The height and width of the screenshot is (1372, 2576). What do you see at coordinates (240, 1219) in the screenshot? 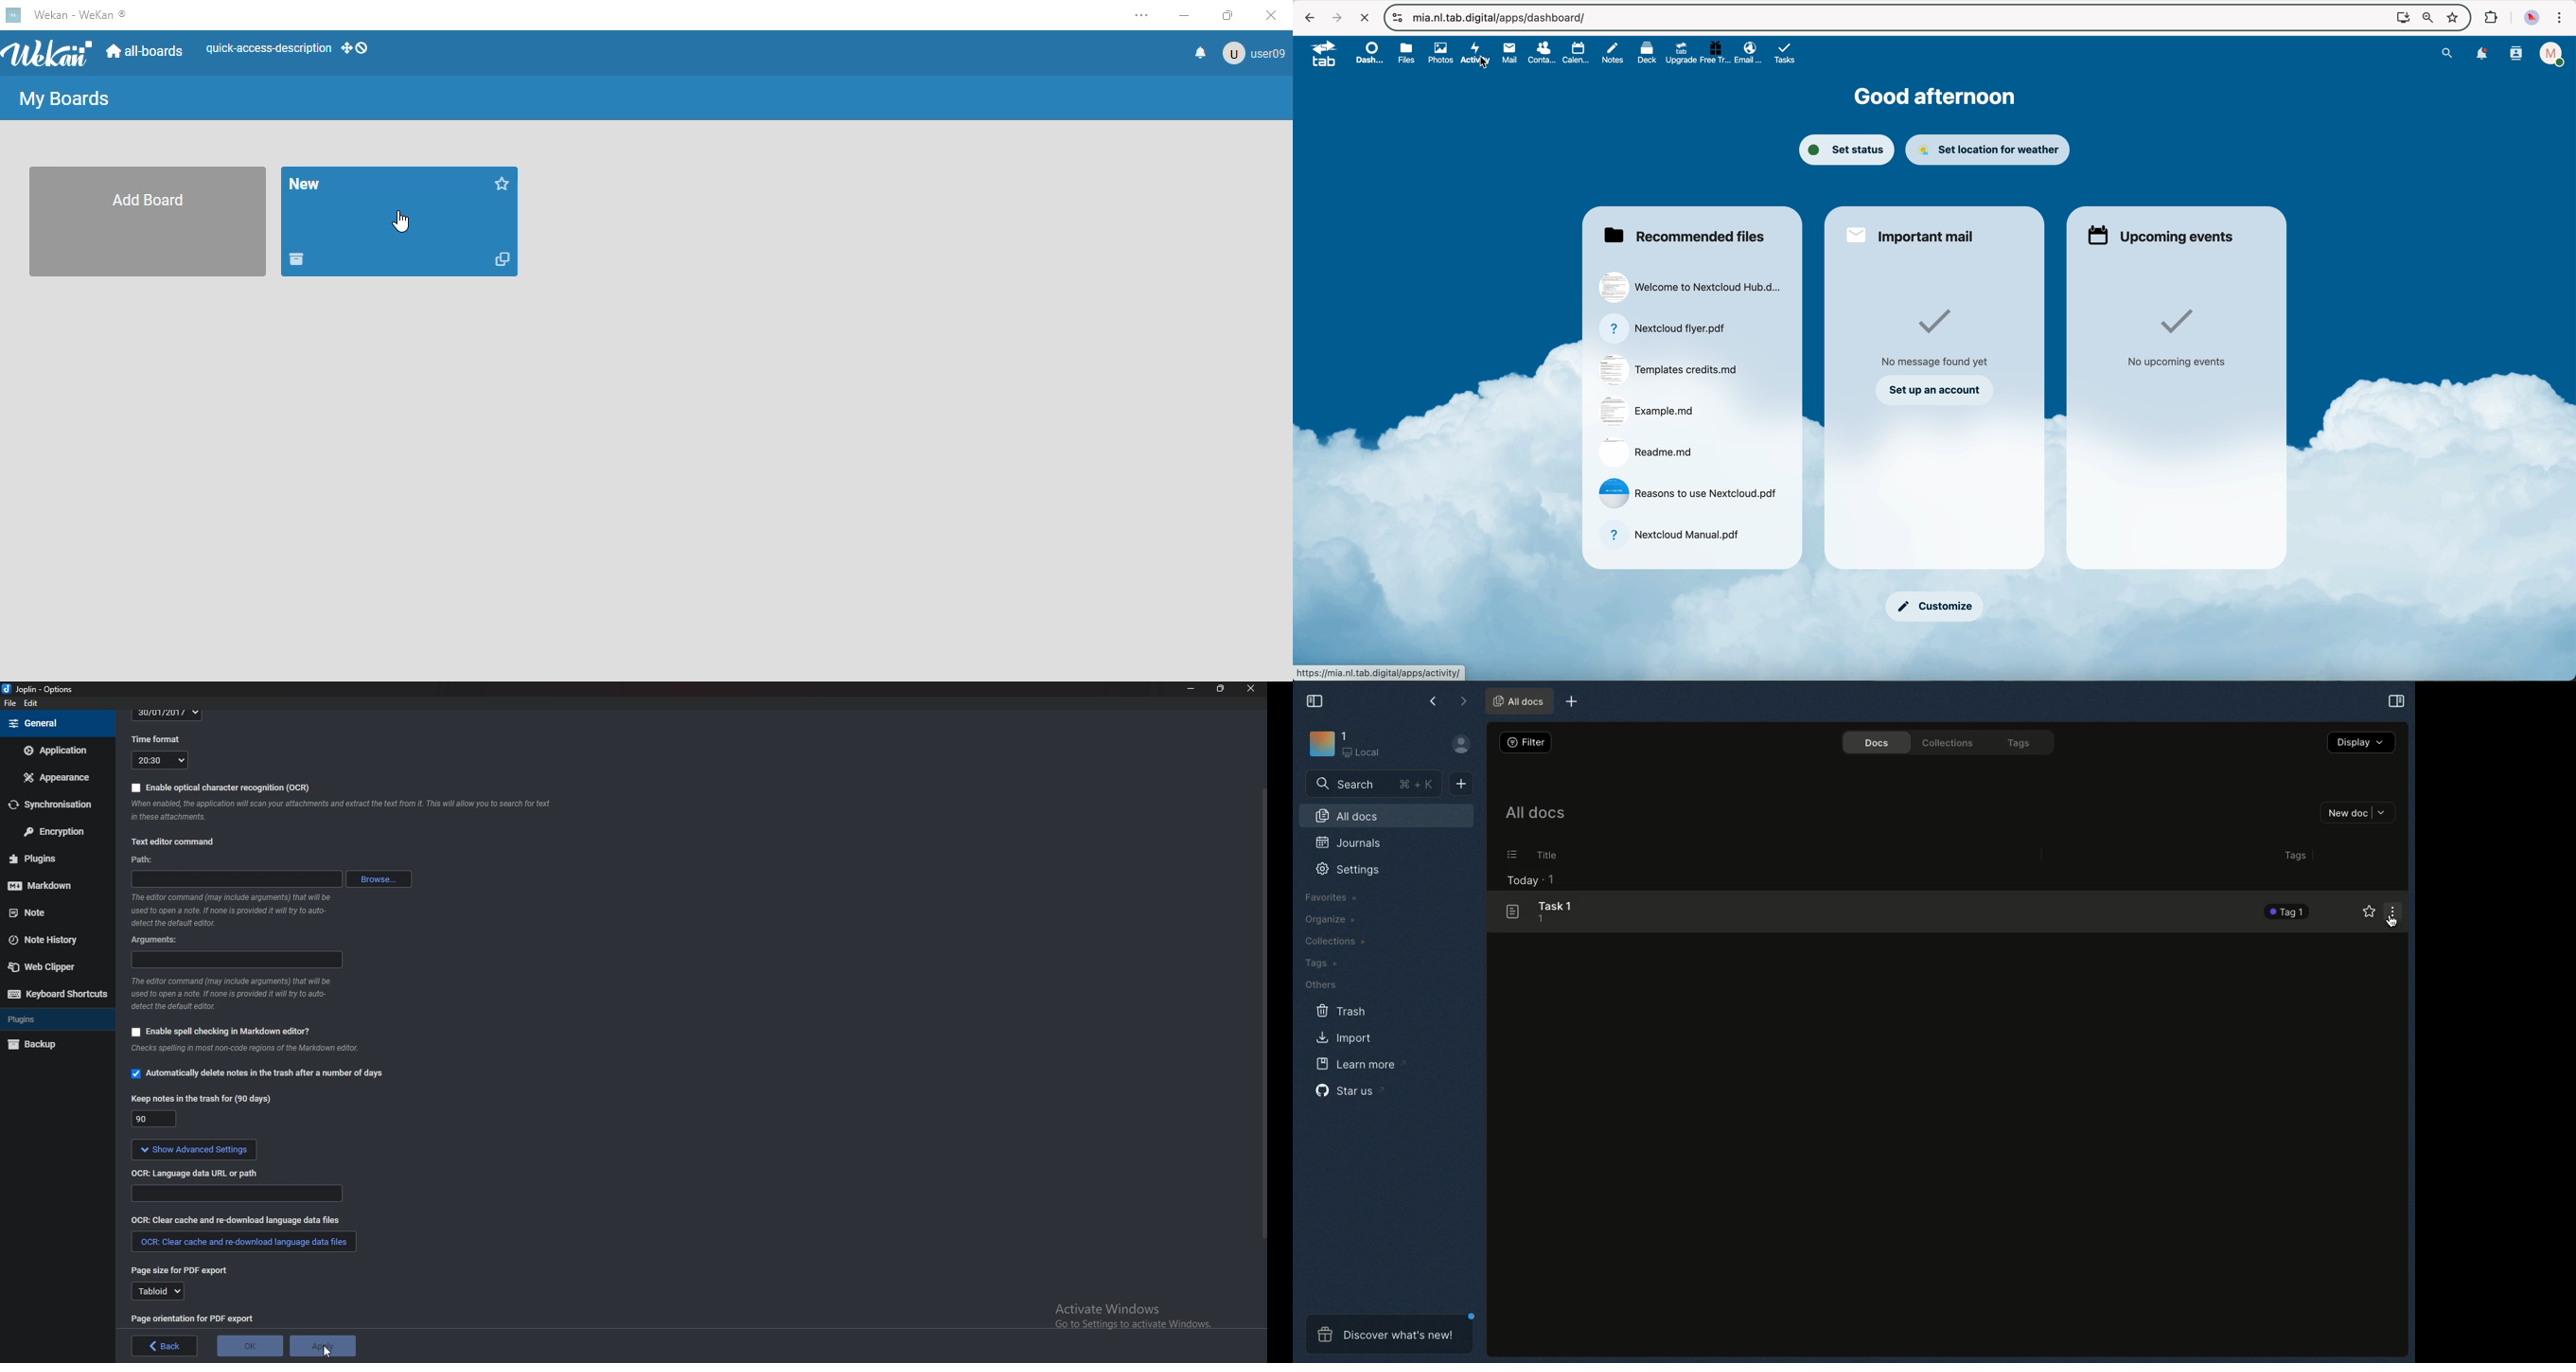
I see `Clear cache and redownload Language data` at bounding box center [240, 1219].